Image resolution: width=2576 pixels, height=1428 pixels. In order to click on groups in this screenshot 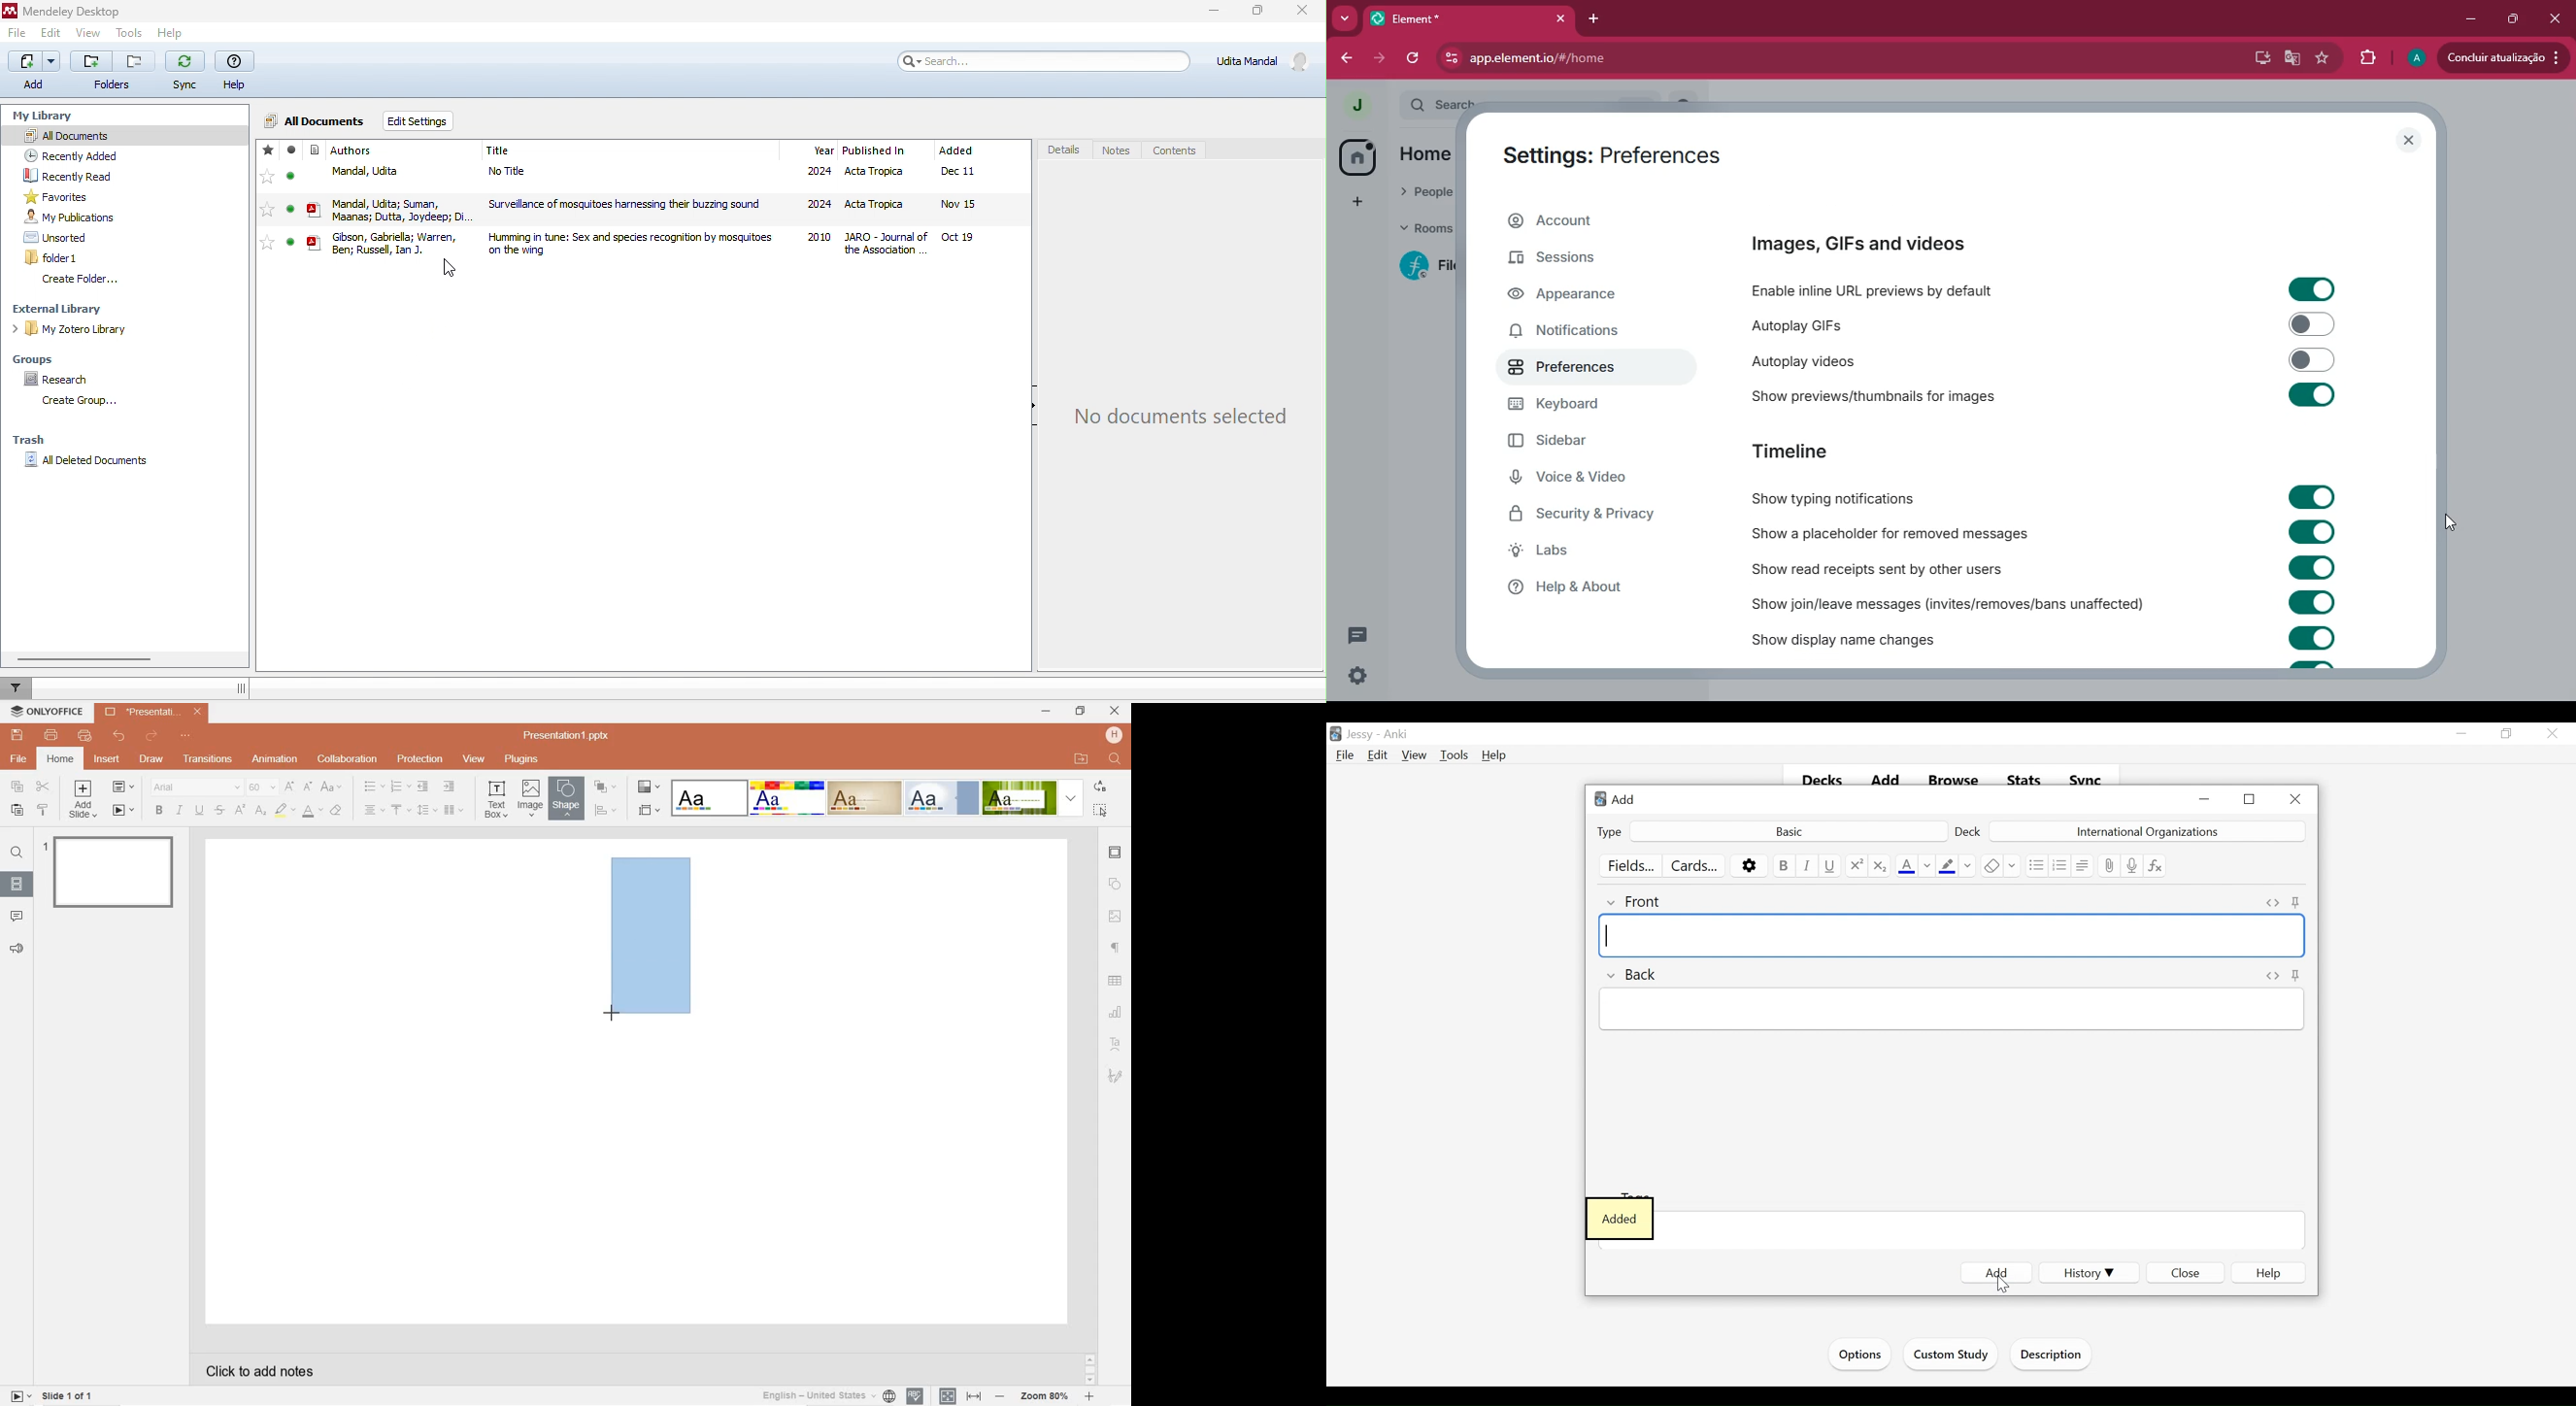, I will do `click(40, 357)`.